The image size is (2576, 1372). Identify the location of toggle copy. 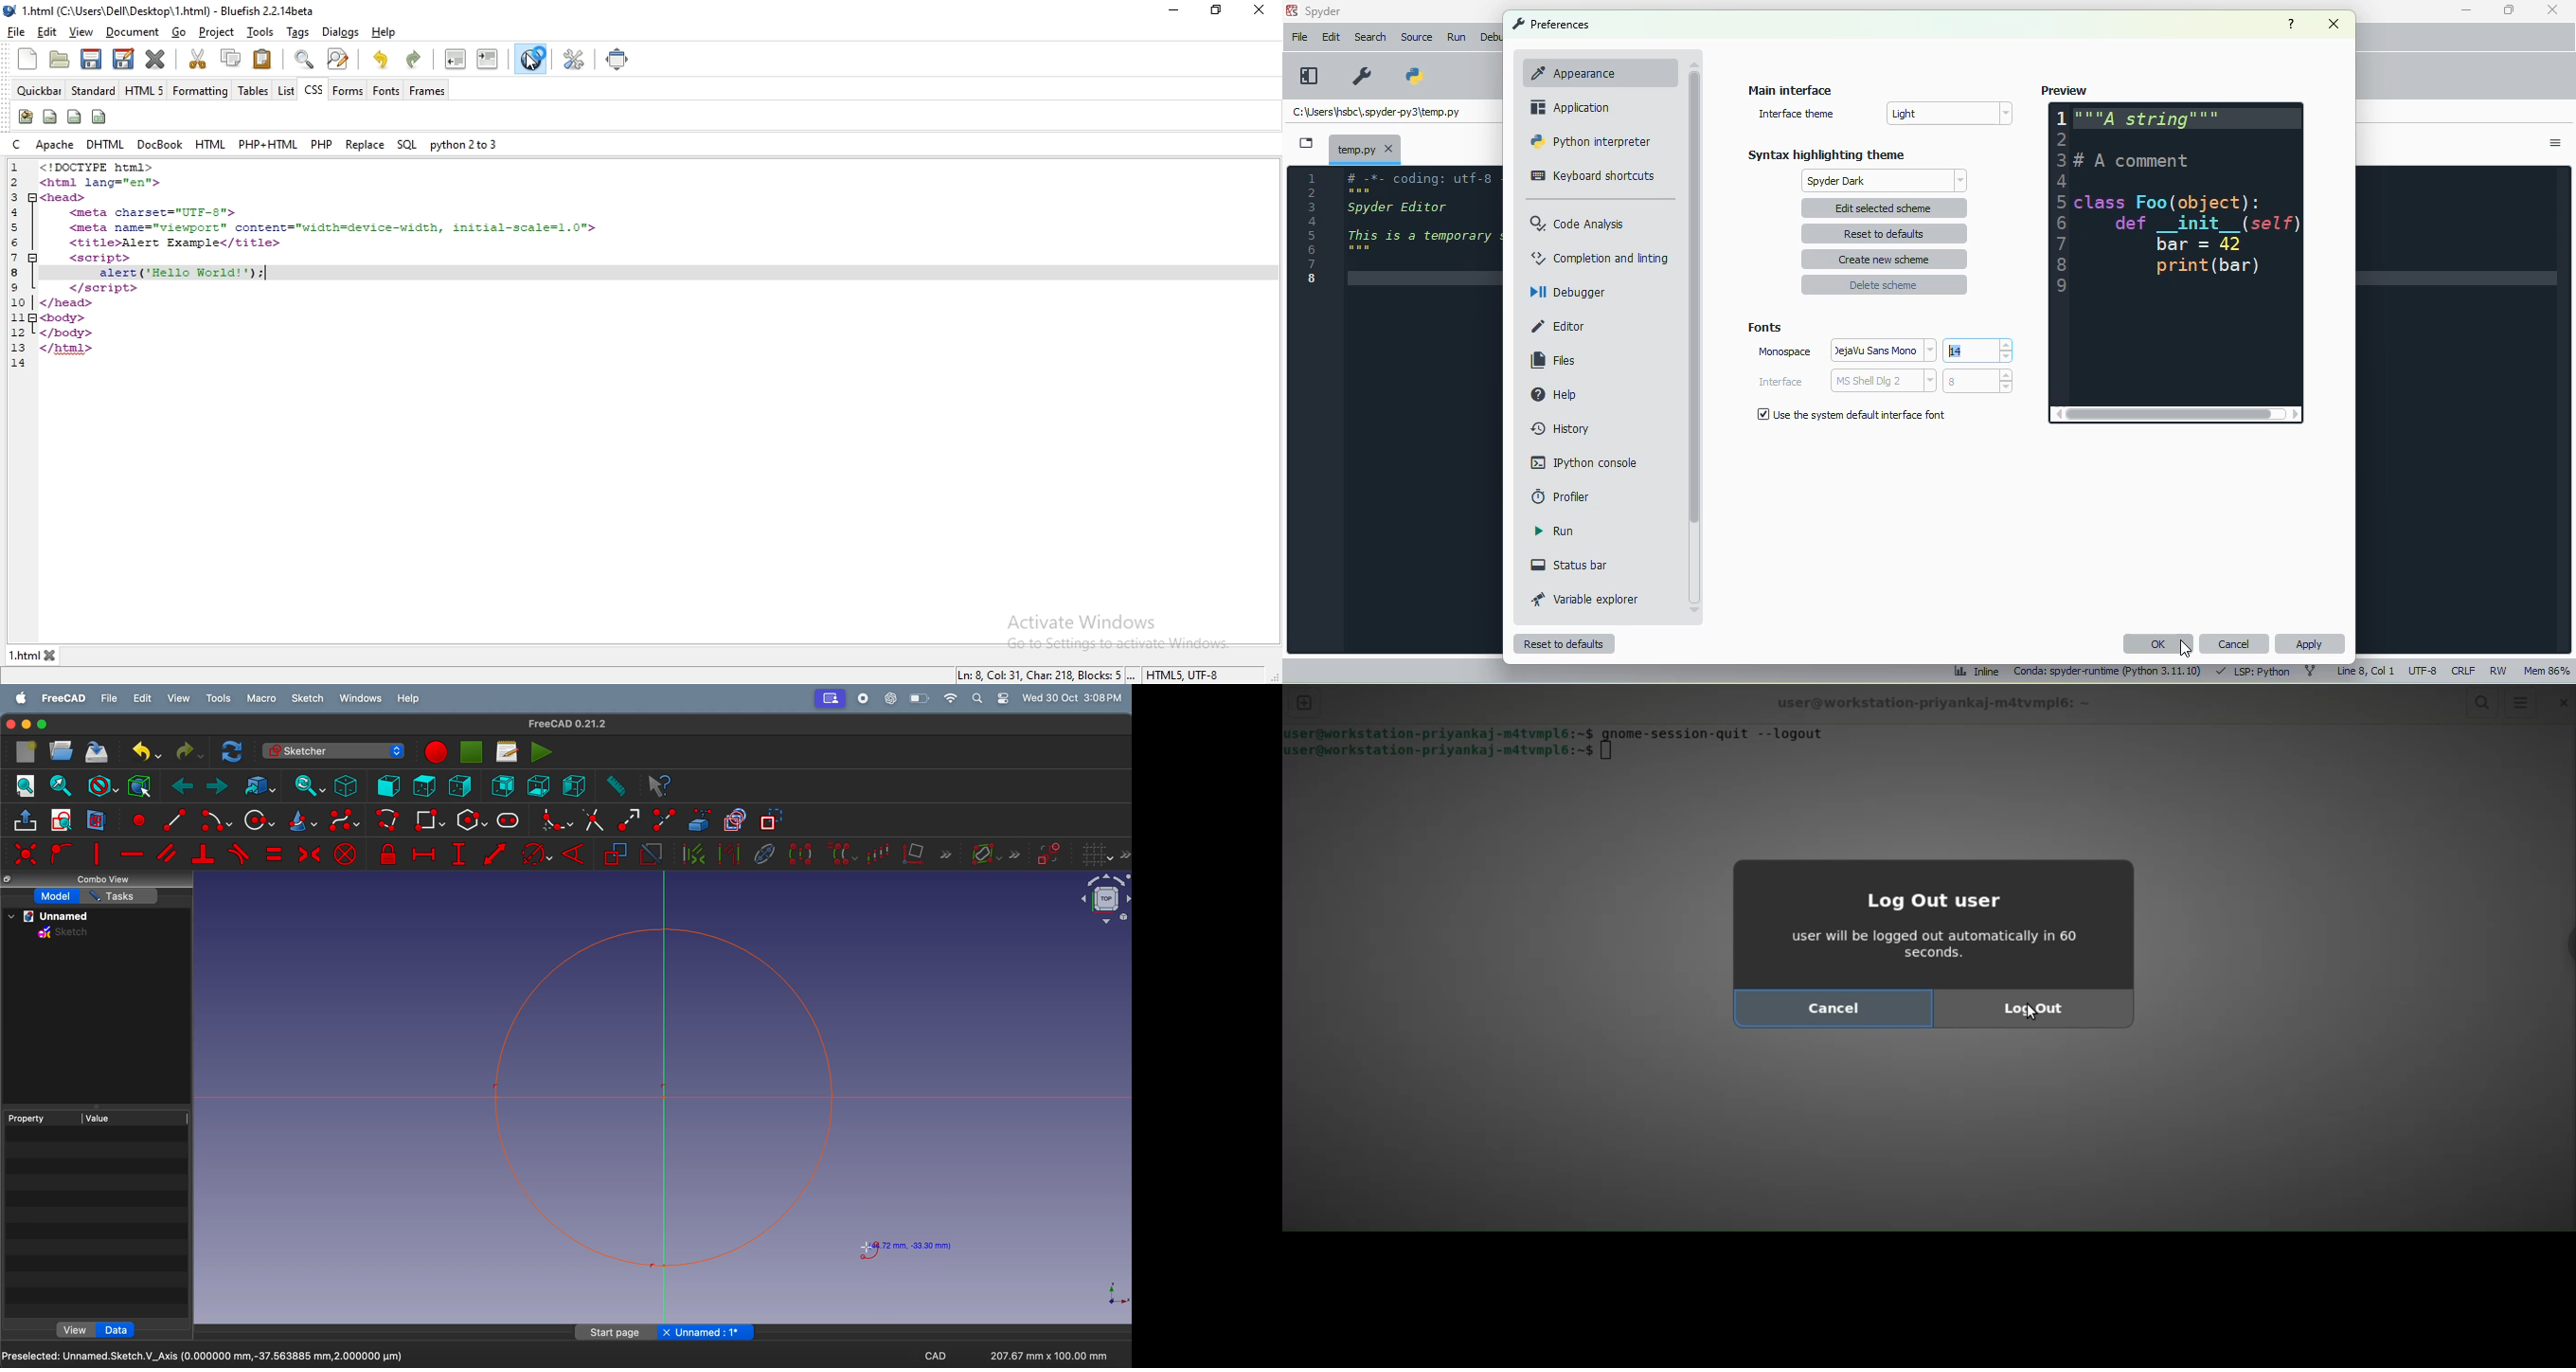
(735, 821).